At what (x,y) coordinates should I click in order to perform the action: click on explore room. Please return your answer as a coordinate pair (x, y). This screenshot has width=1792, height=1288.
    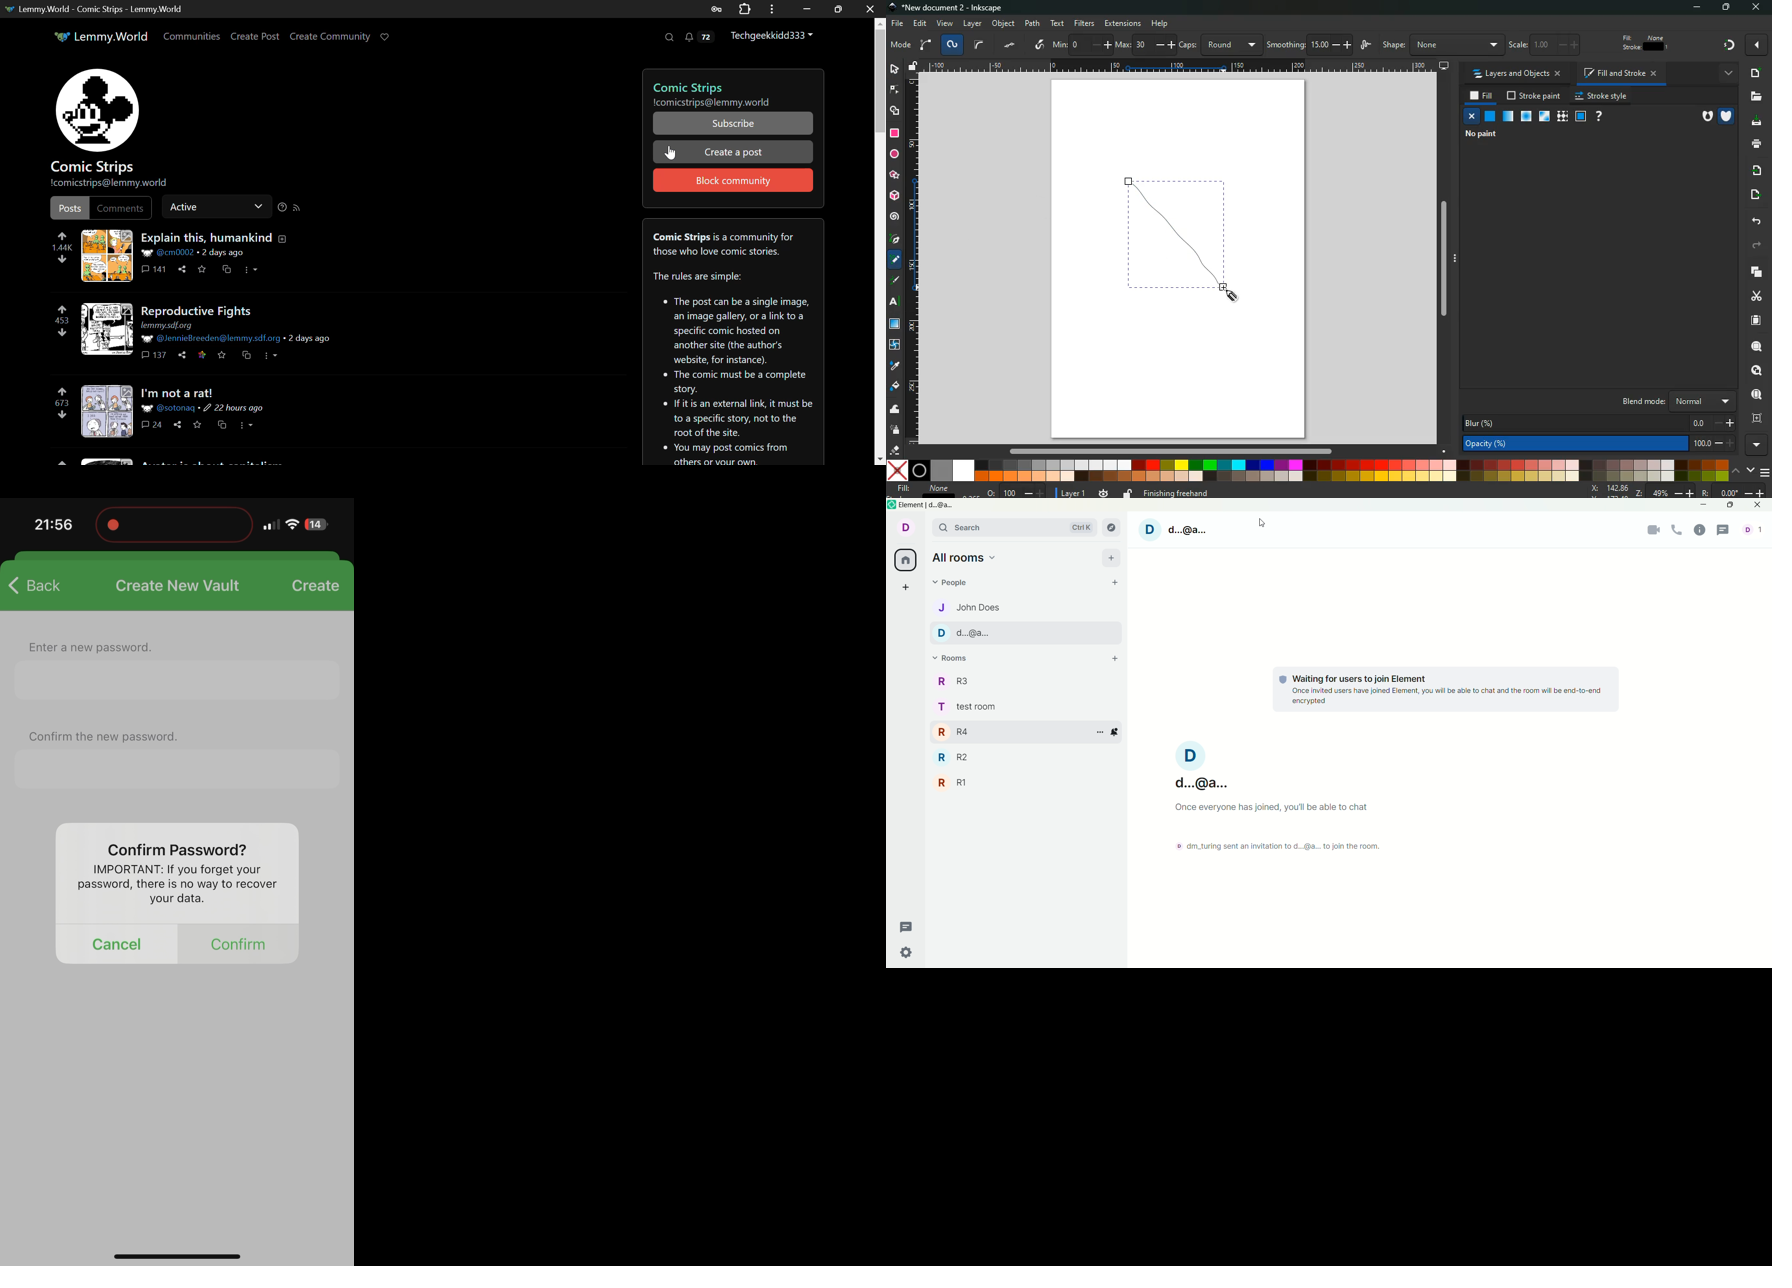
    Looking at the image, I should click on (1113, 528).